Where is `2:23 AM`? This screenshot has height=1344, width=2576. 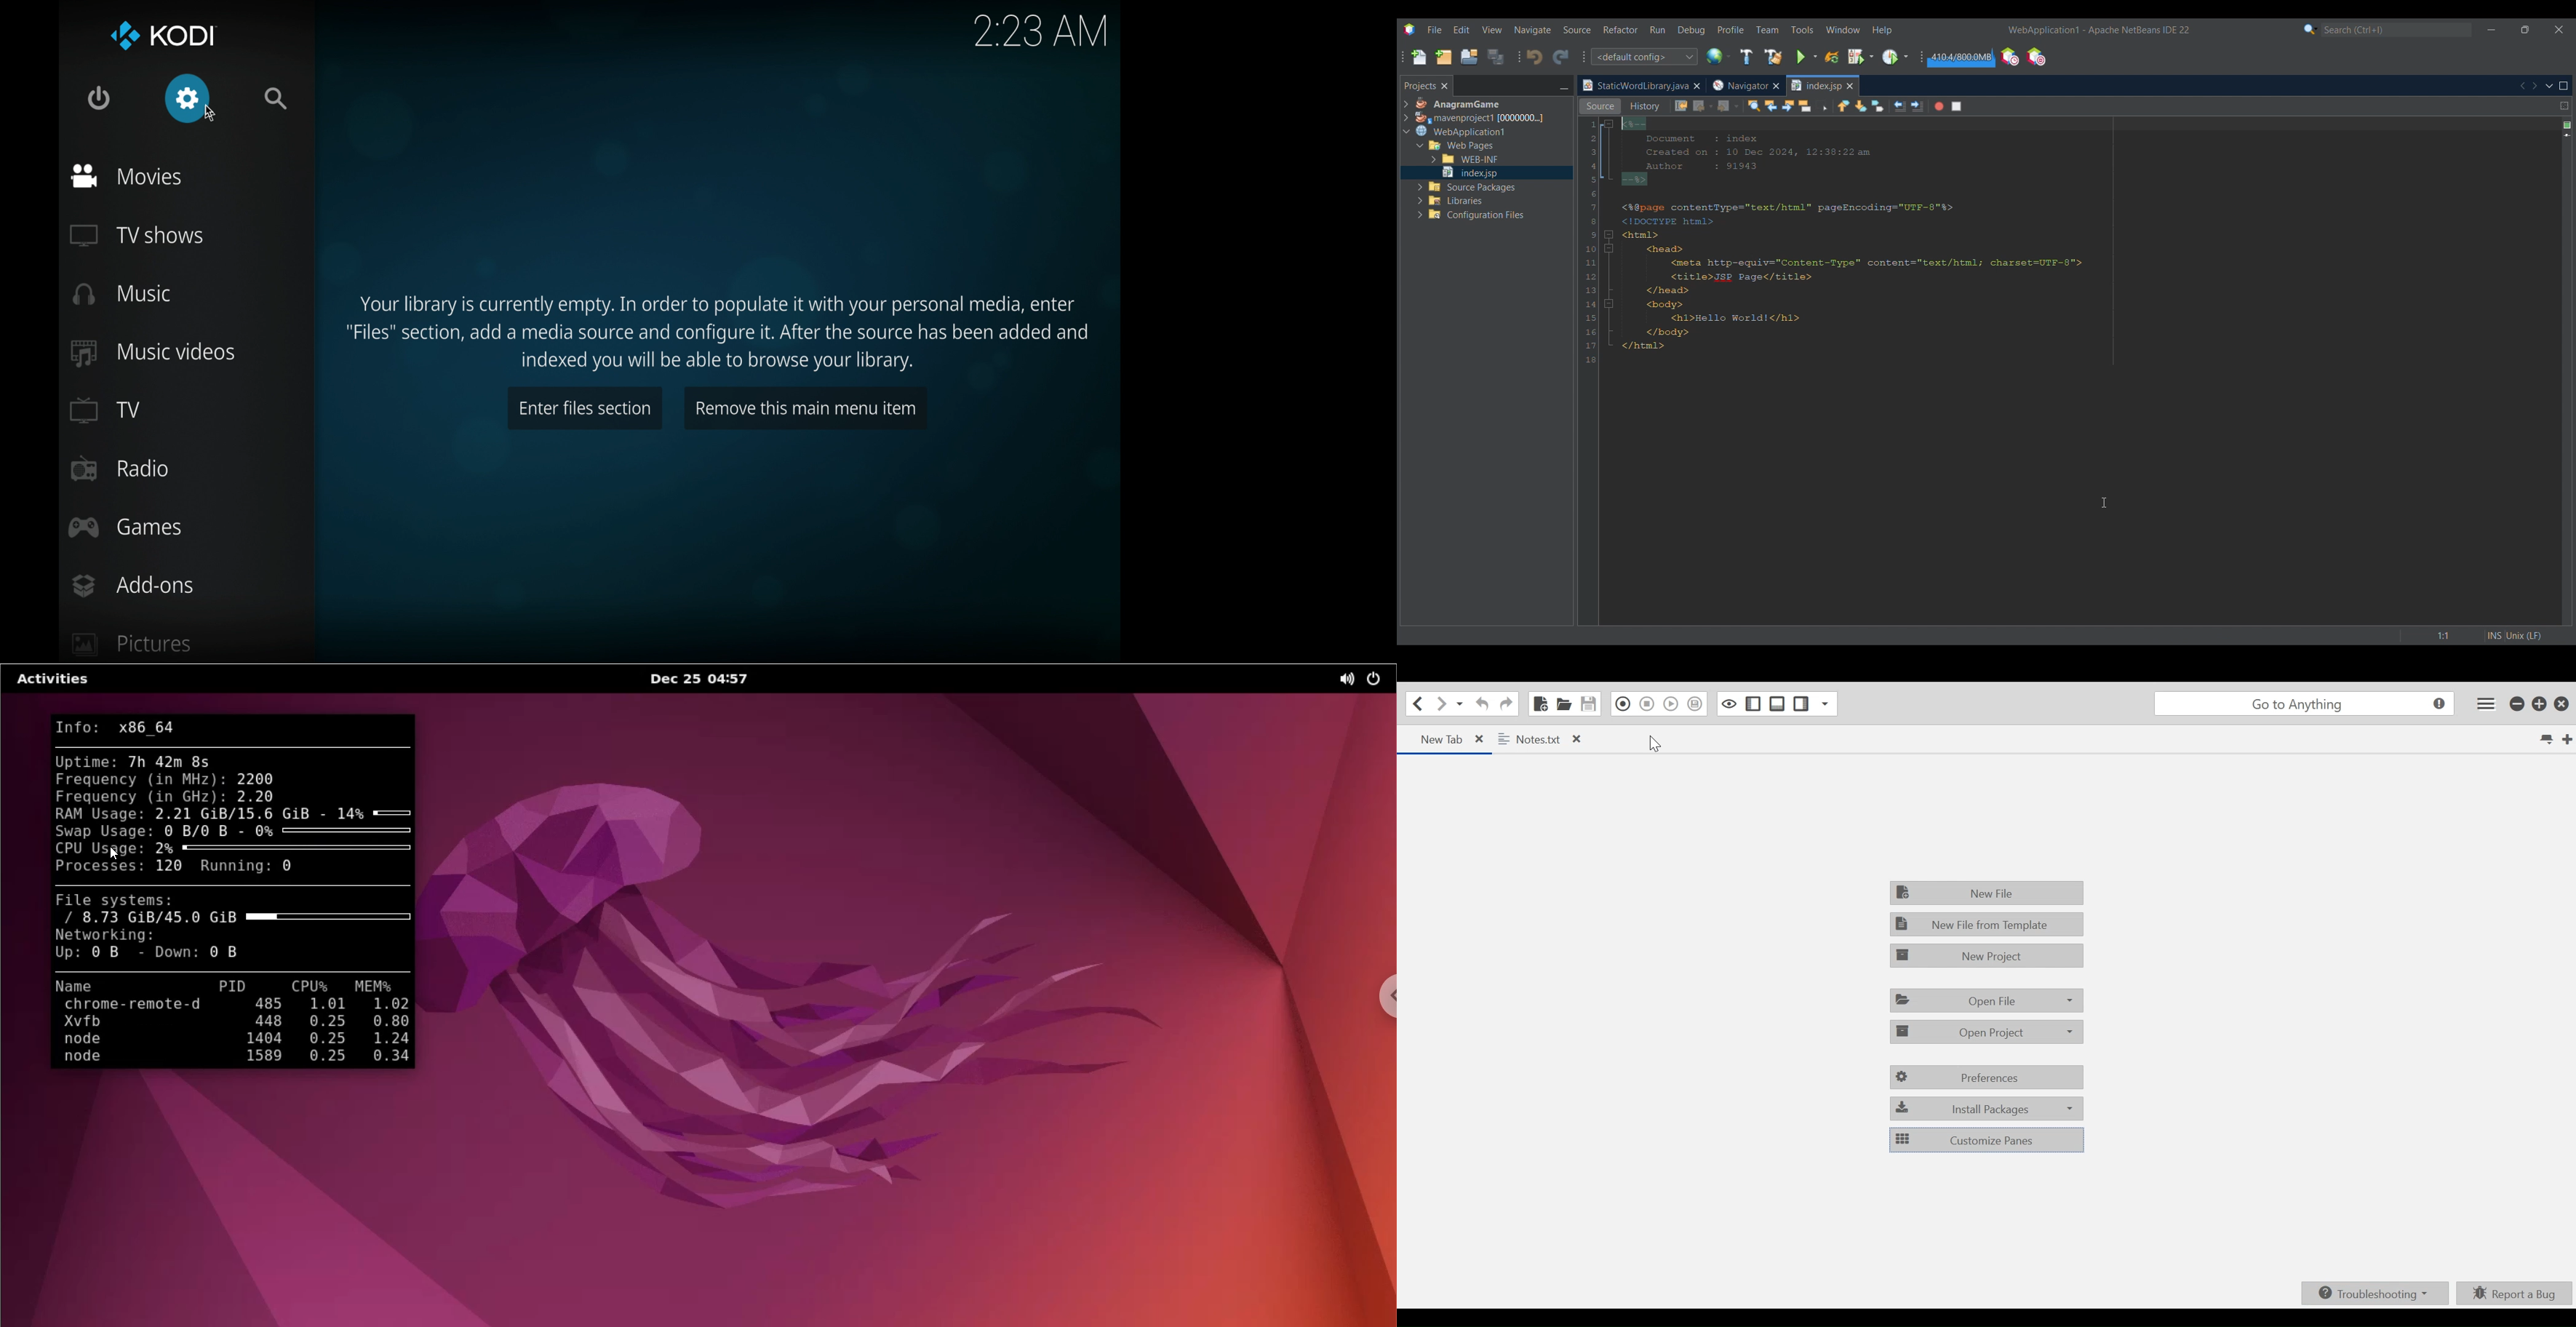
2:23 AM is located at coordinates (1040, 33).